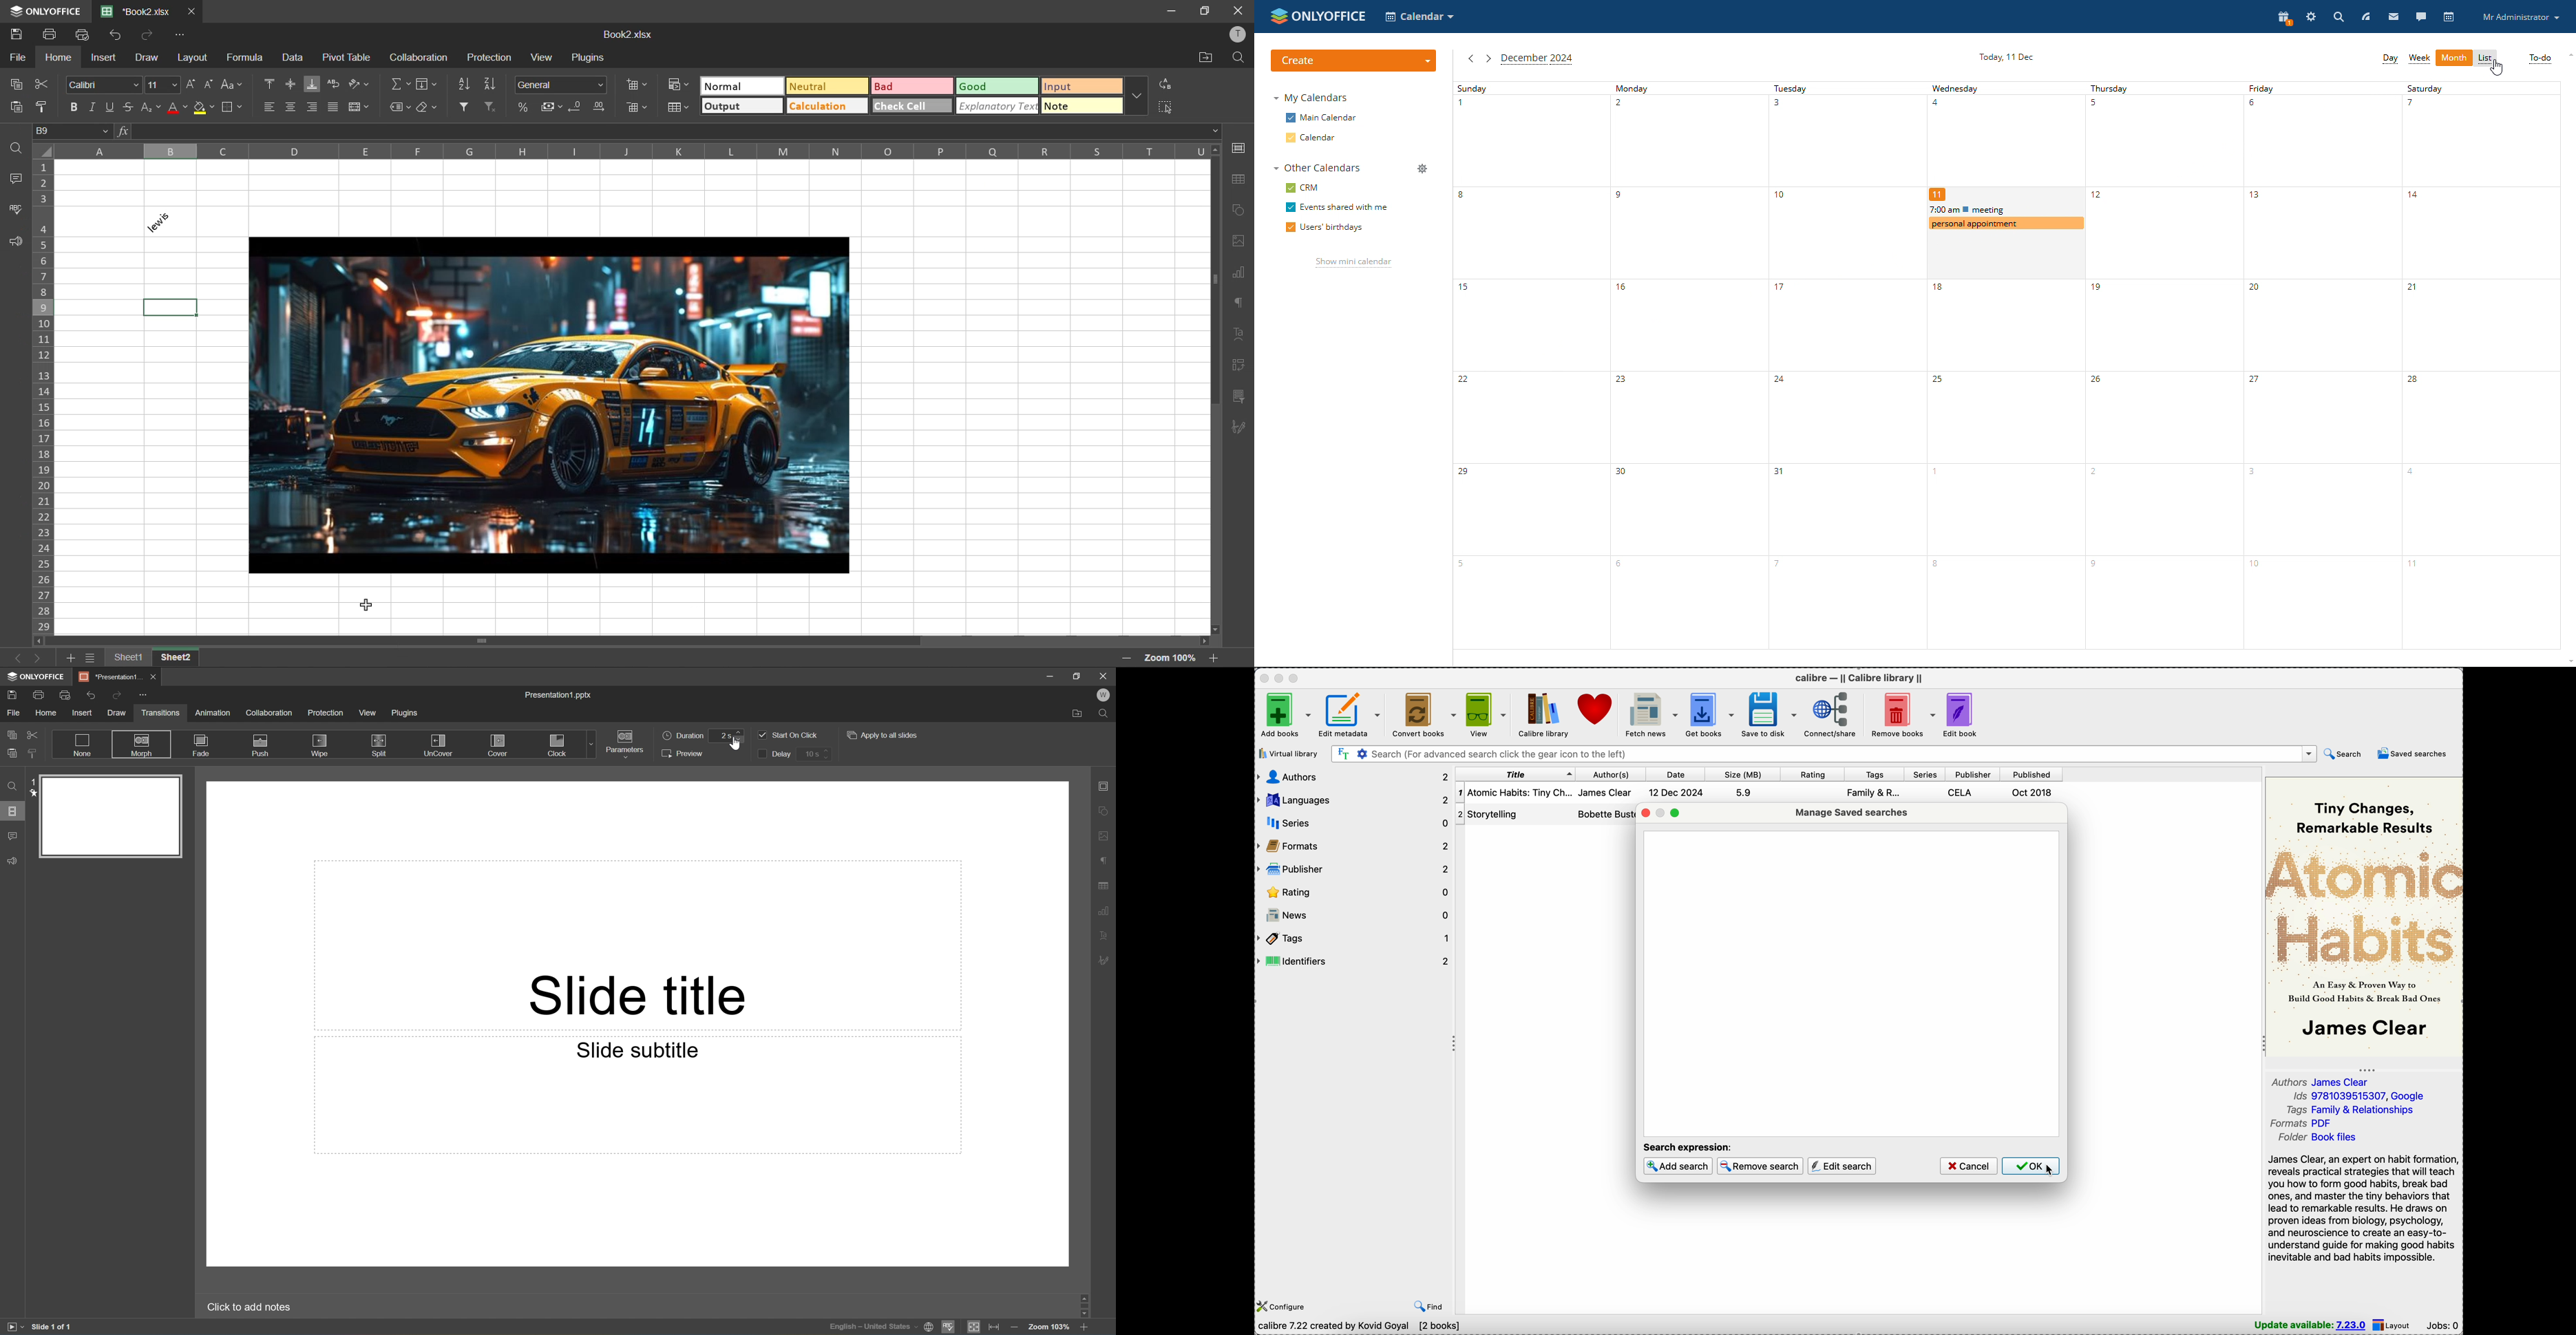 The image size is (2576, 1344). I want to click on Close, so click(1103, 676).